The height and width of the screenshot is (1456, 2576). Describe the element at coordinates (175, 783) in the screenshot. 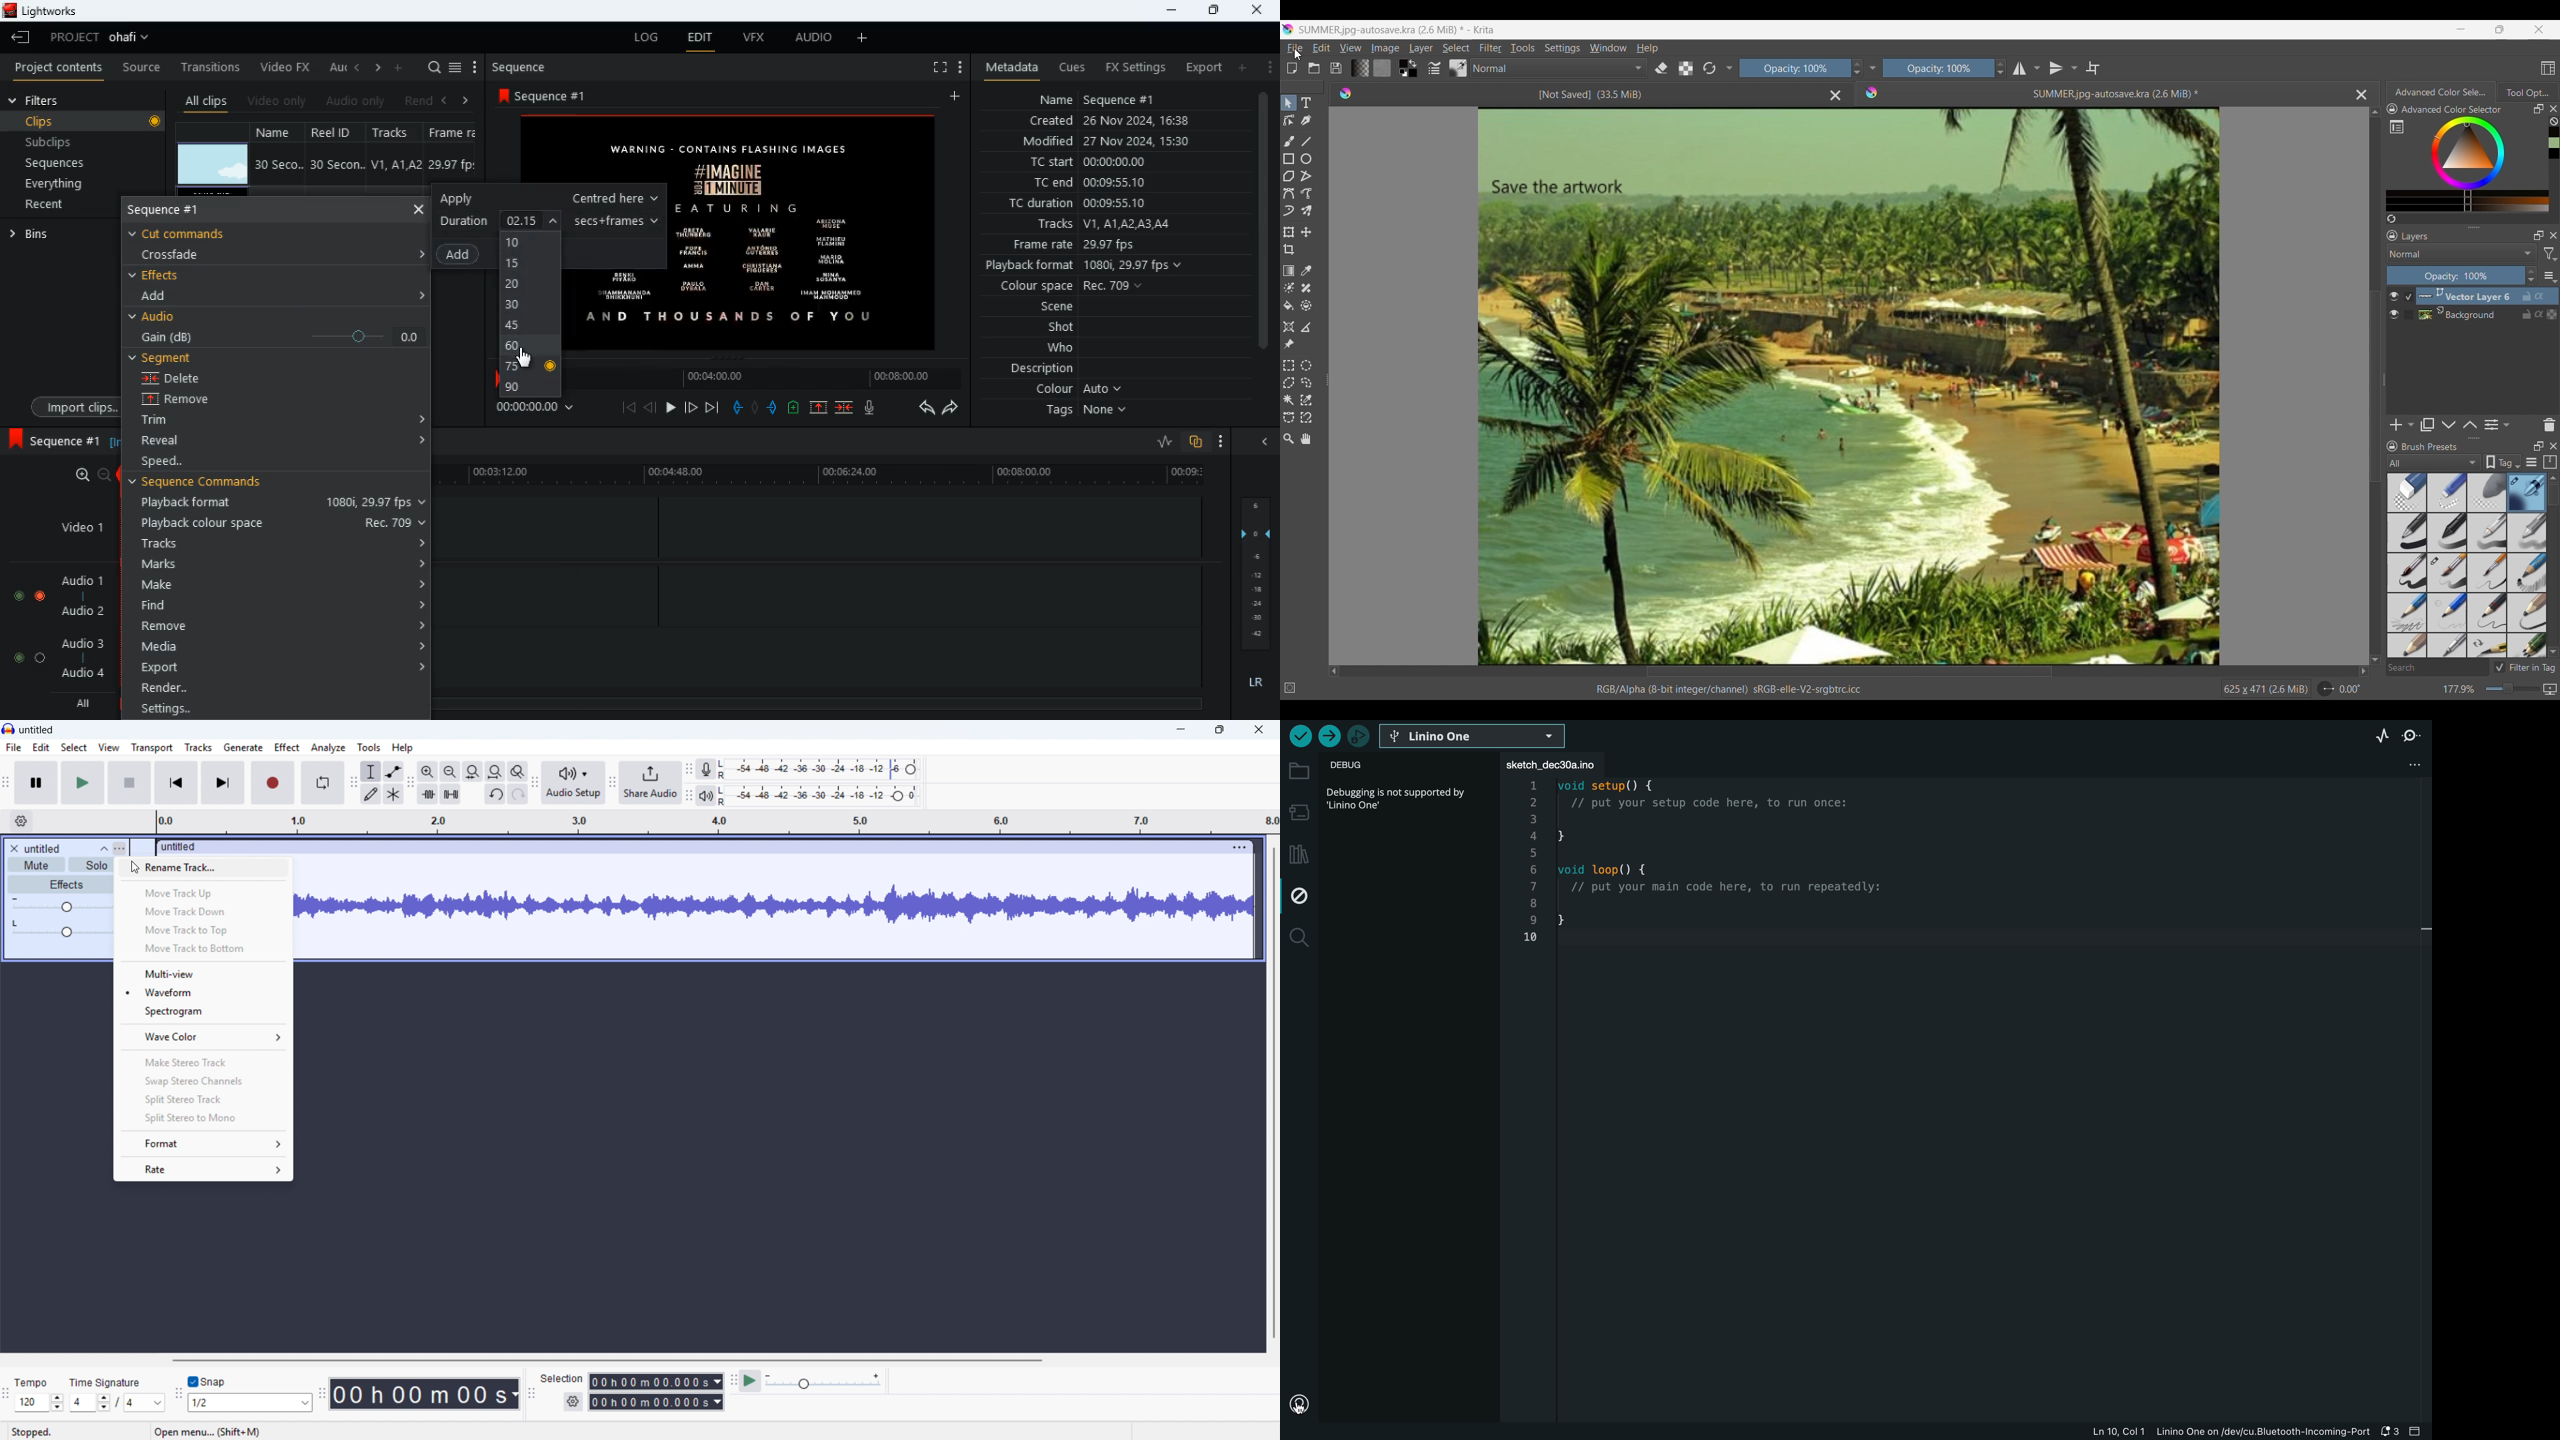

I see `Skip to start ` at that location.